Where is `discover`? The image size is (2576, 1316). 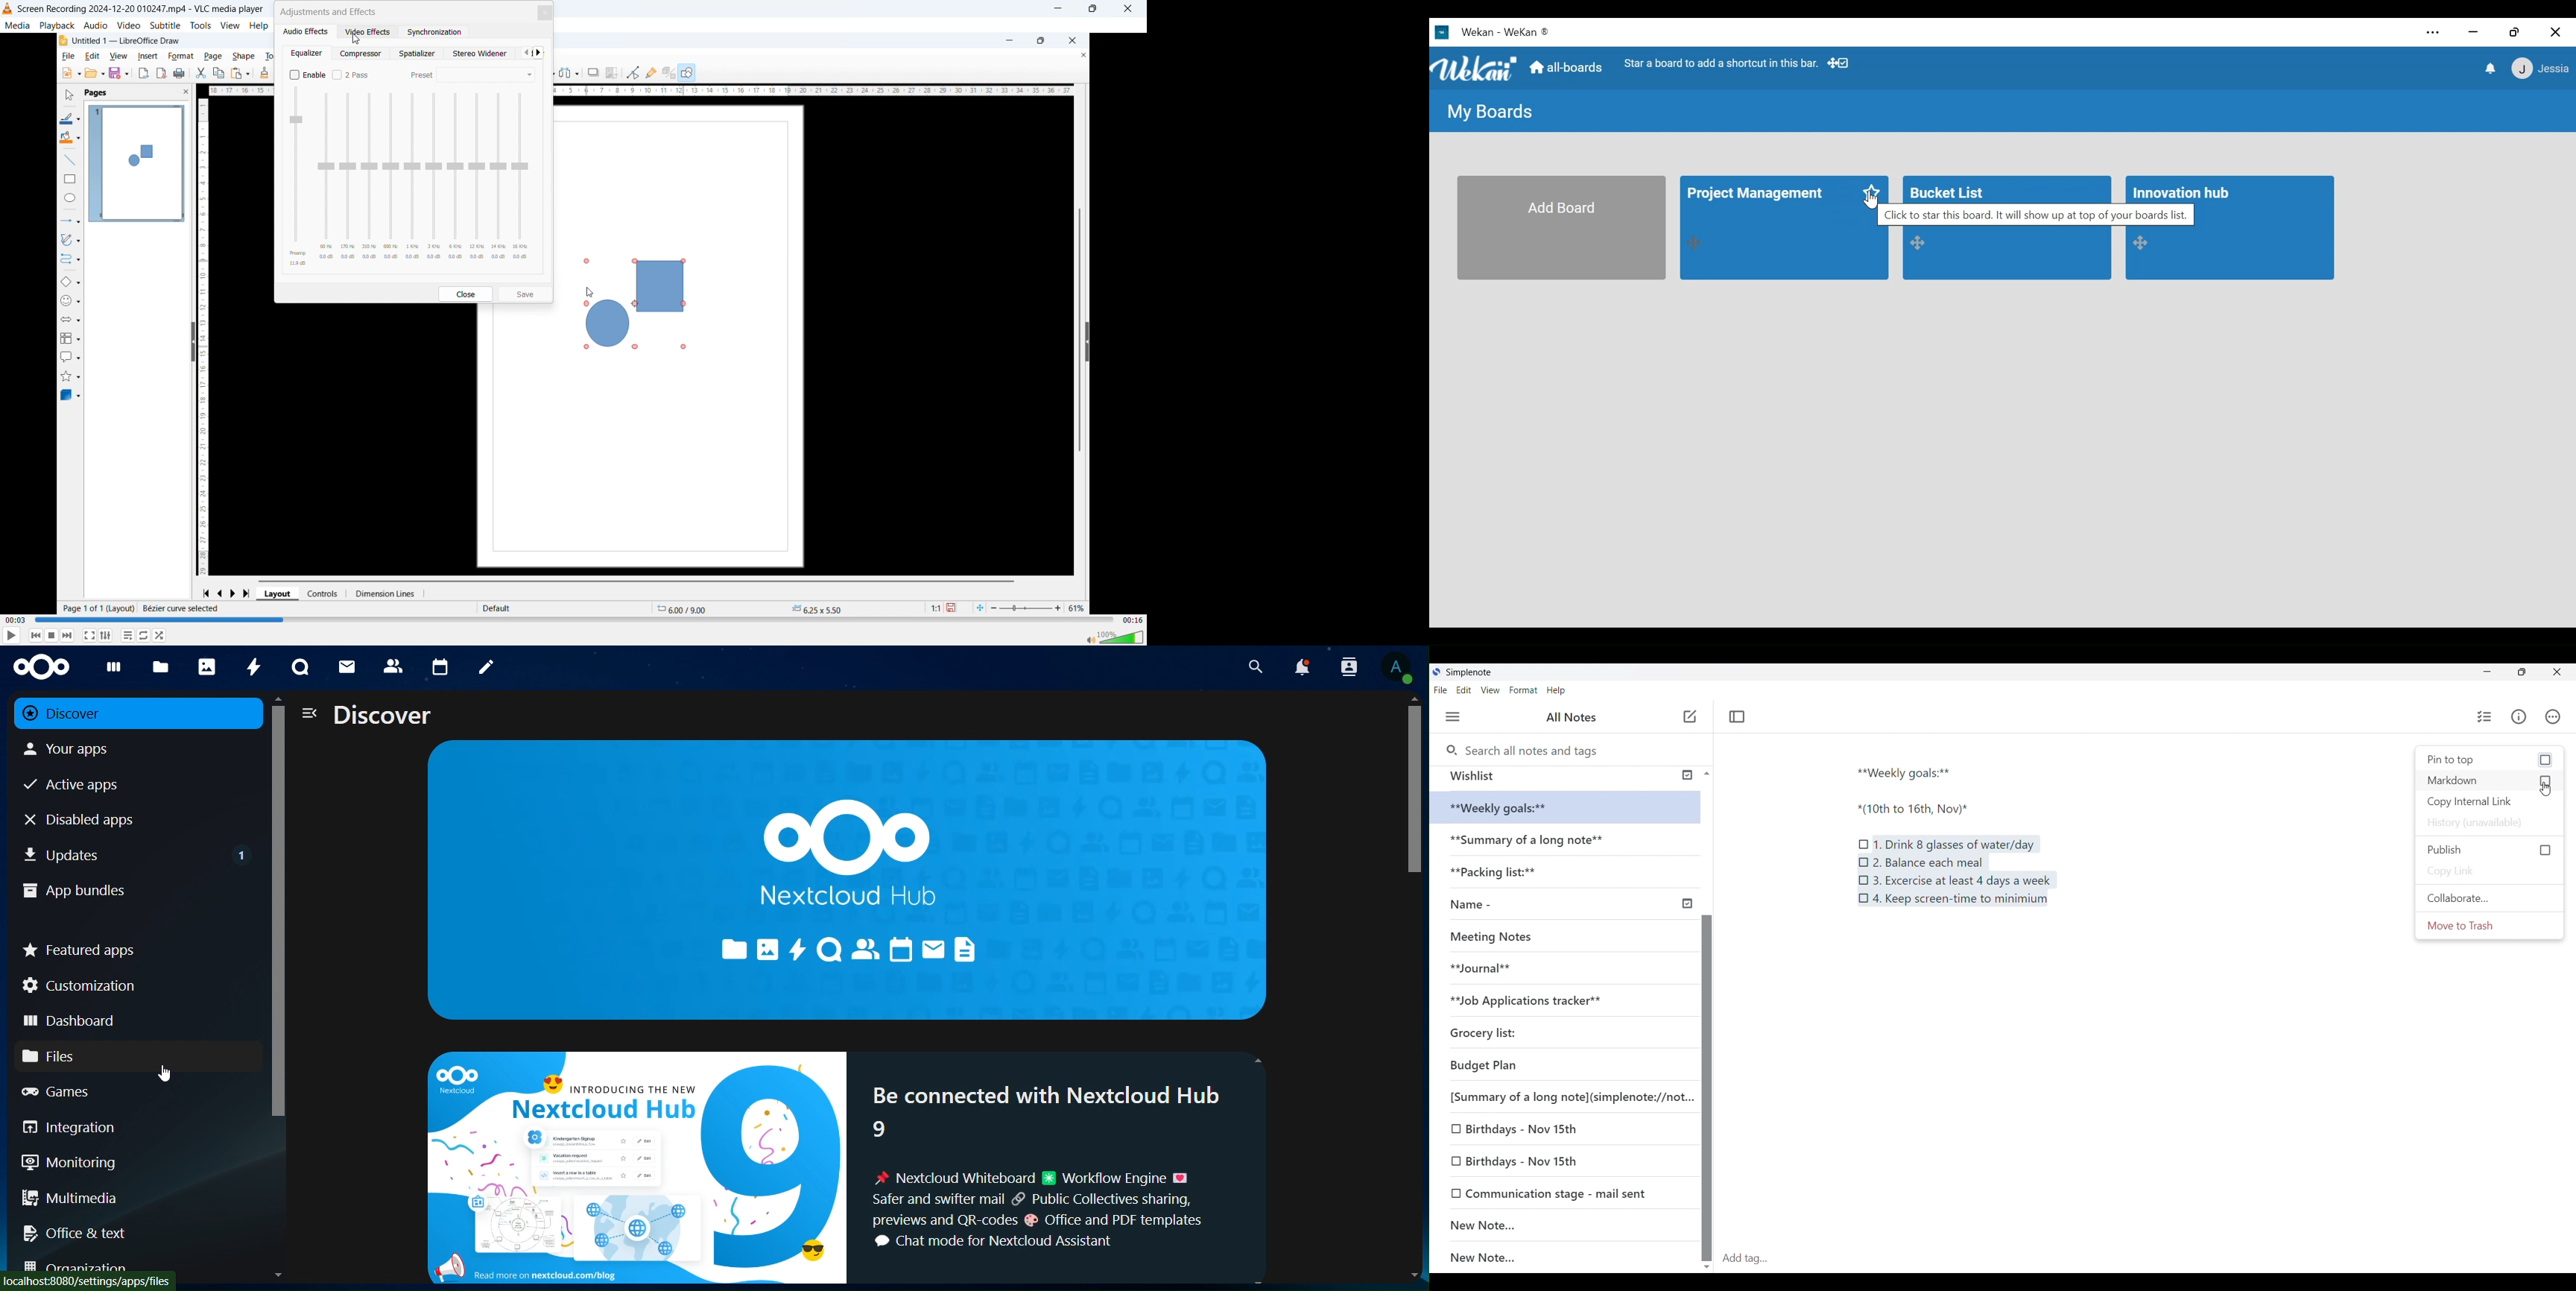 discover is located at coordinates (383, 713).